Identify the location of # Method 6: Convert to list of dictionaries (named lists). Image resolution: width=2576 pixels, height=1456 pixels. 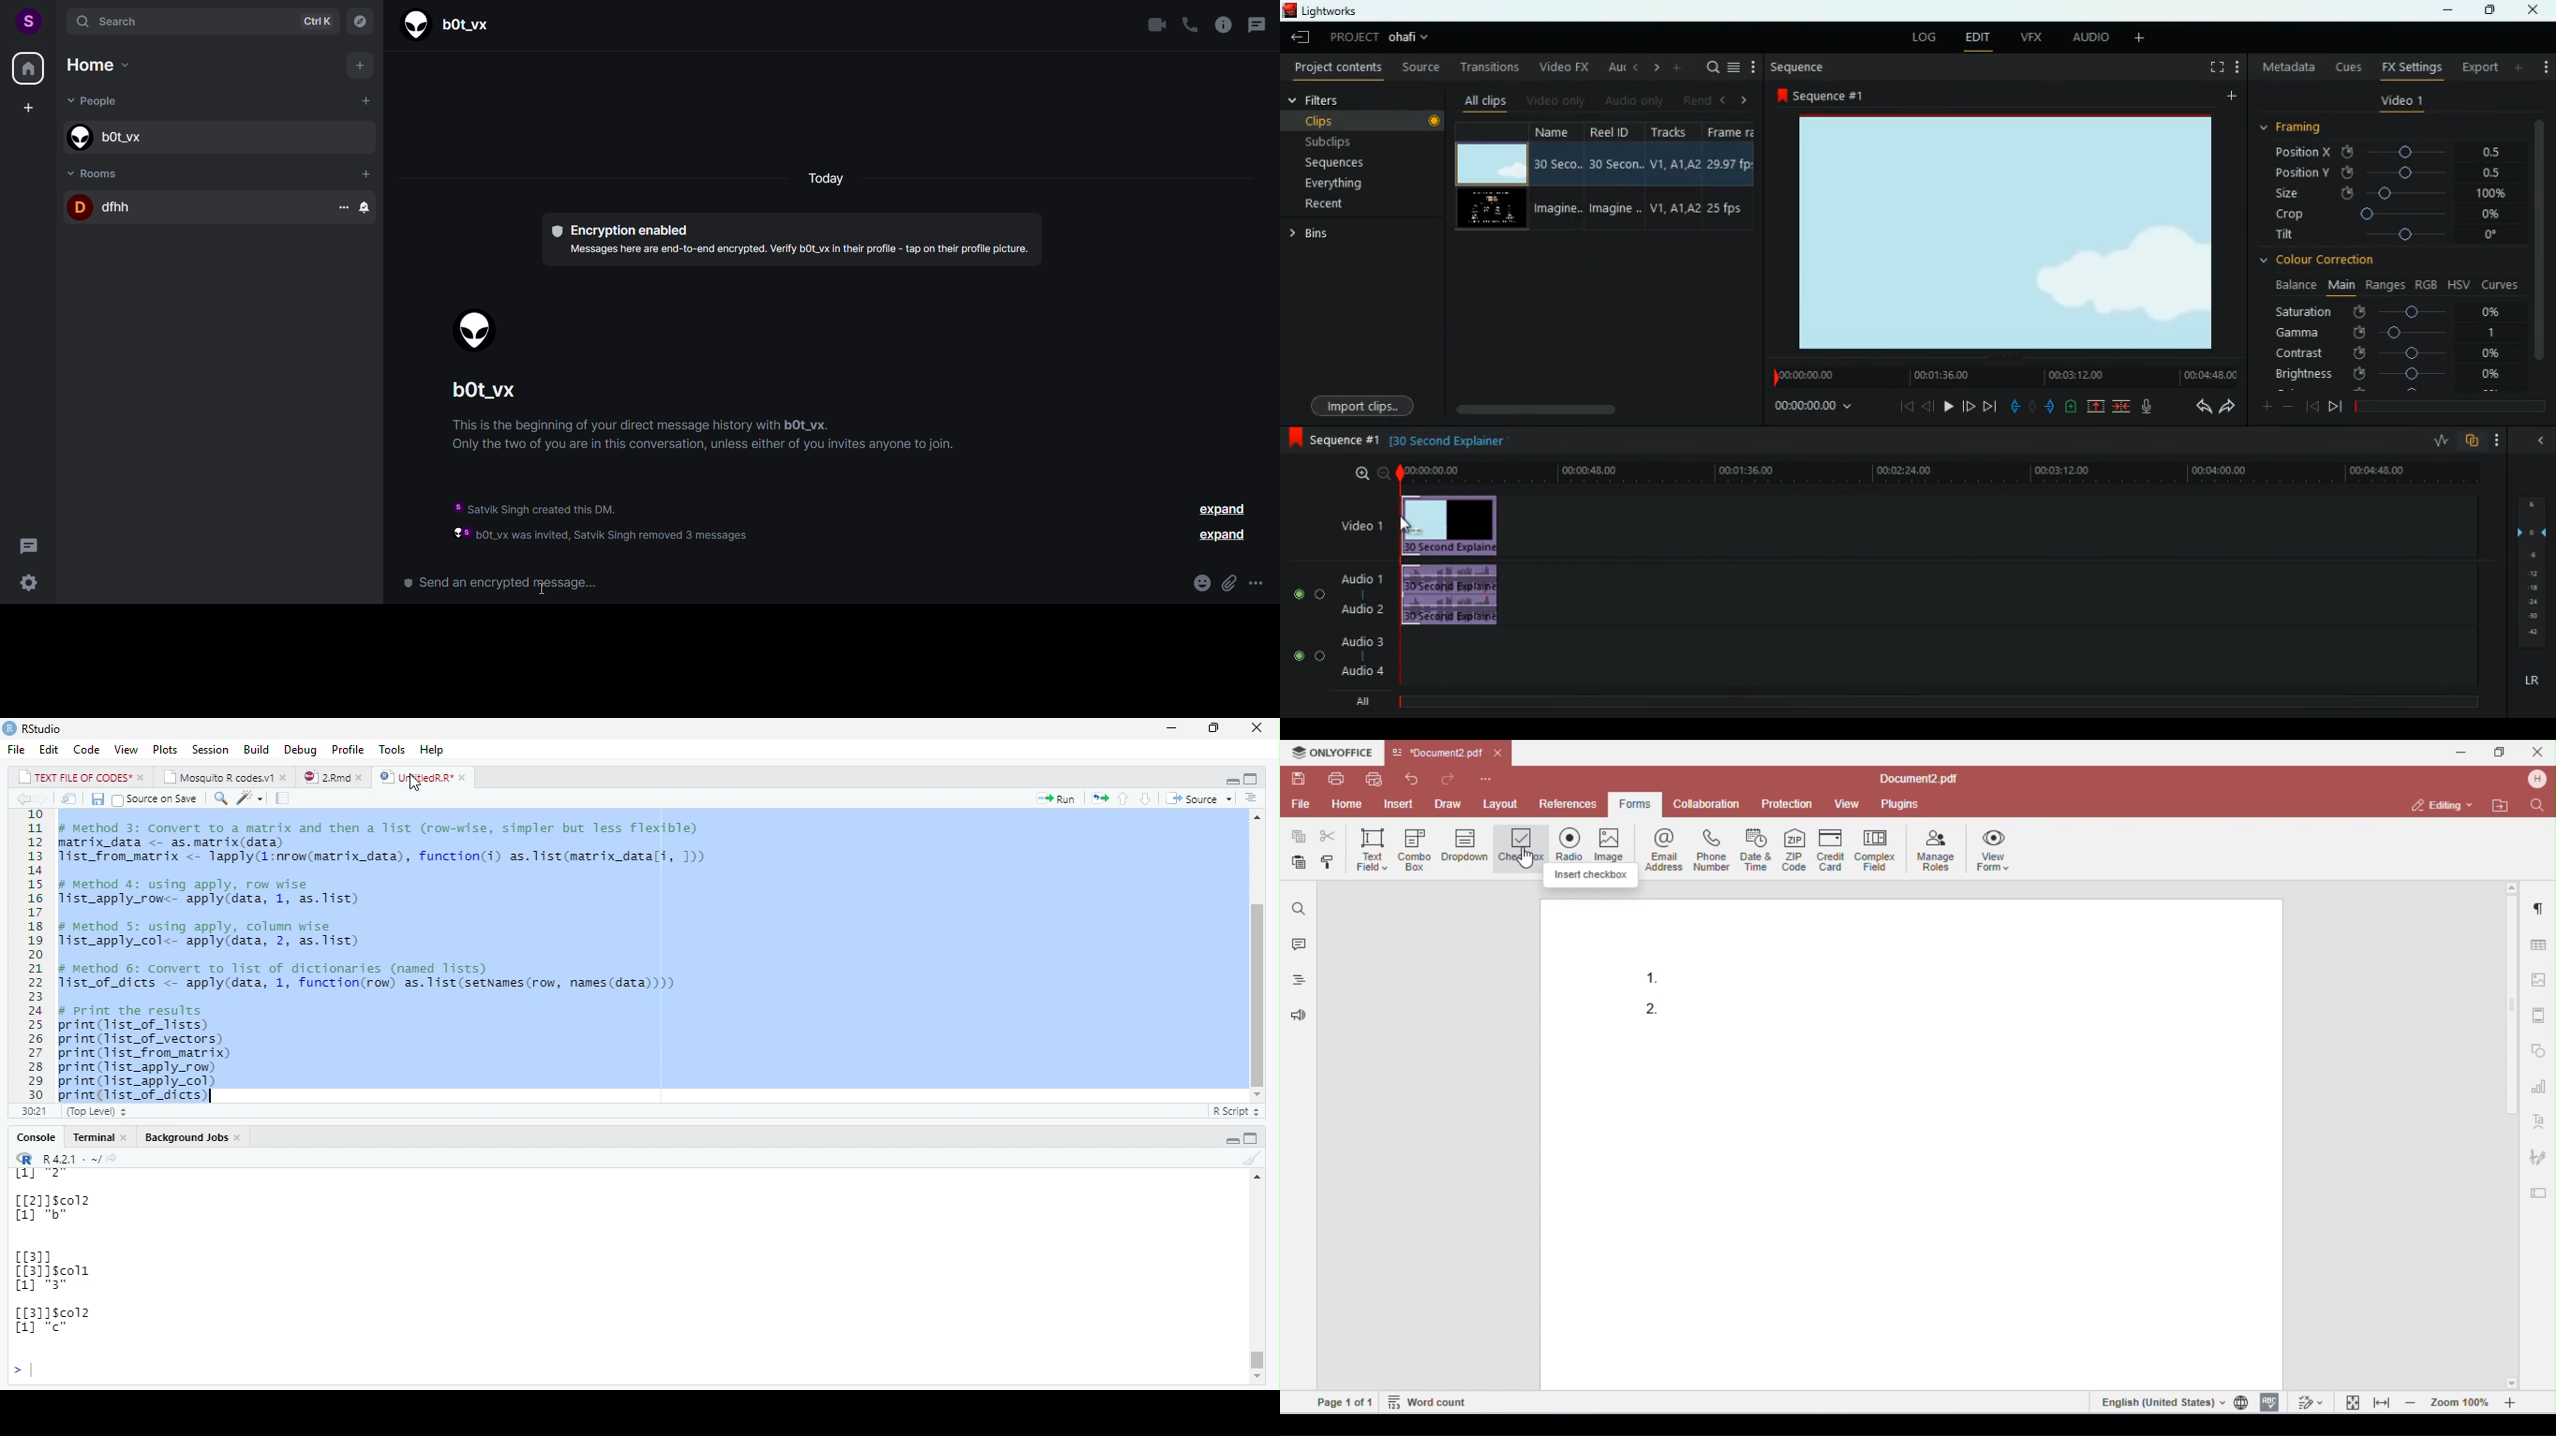
(282, 967).